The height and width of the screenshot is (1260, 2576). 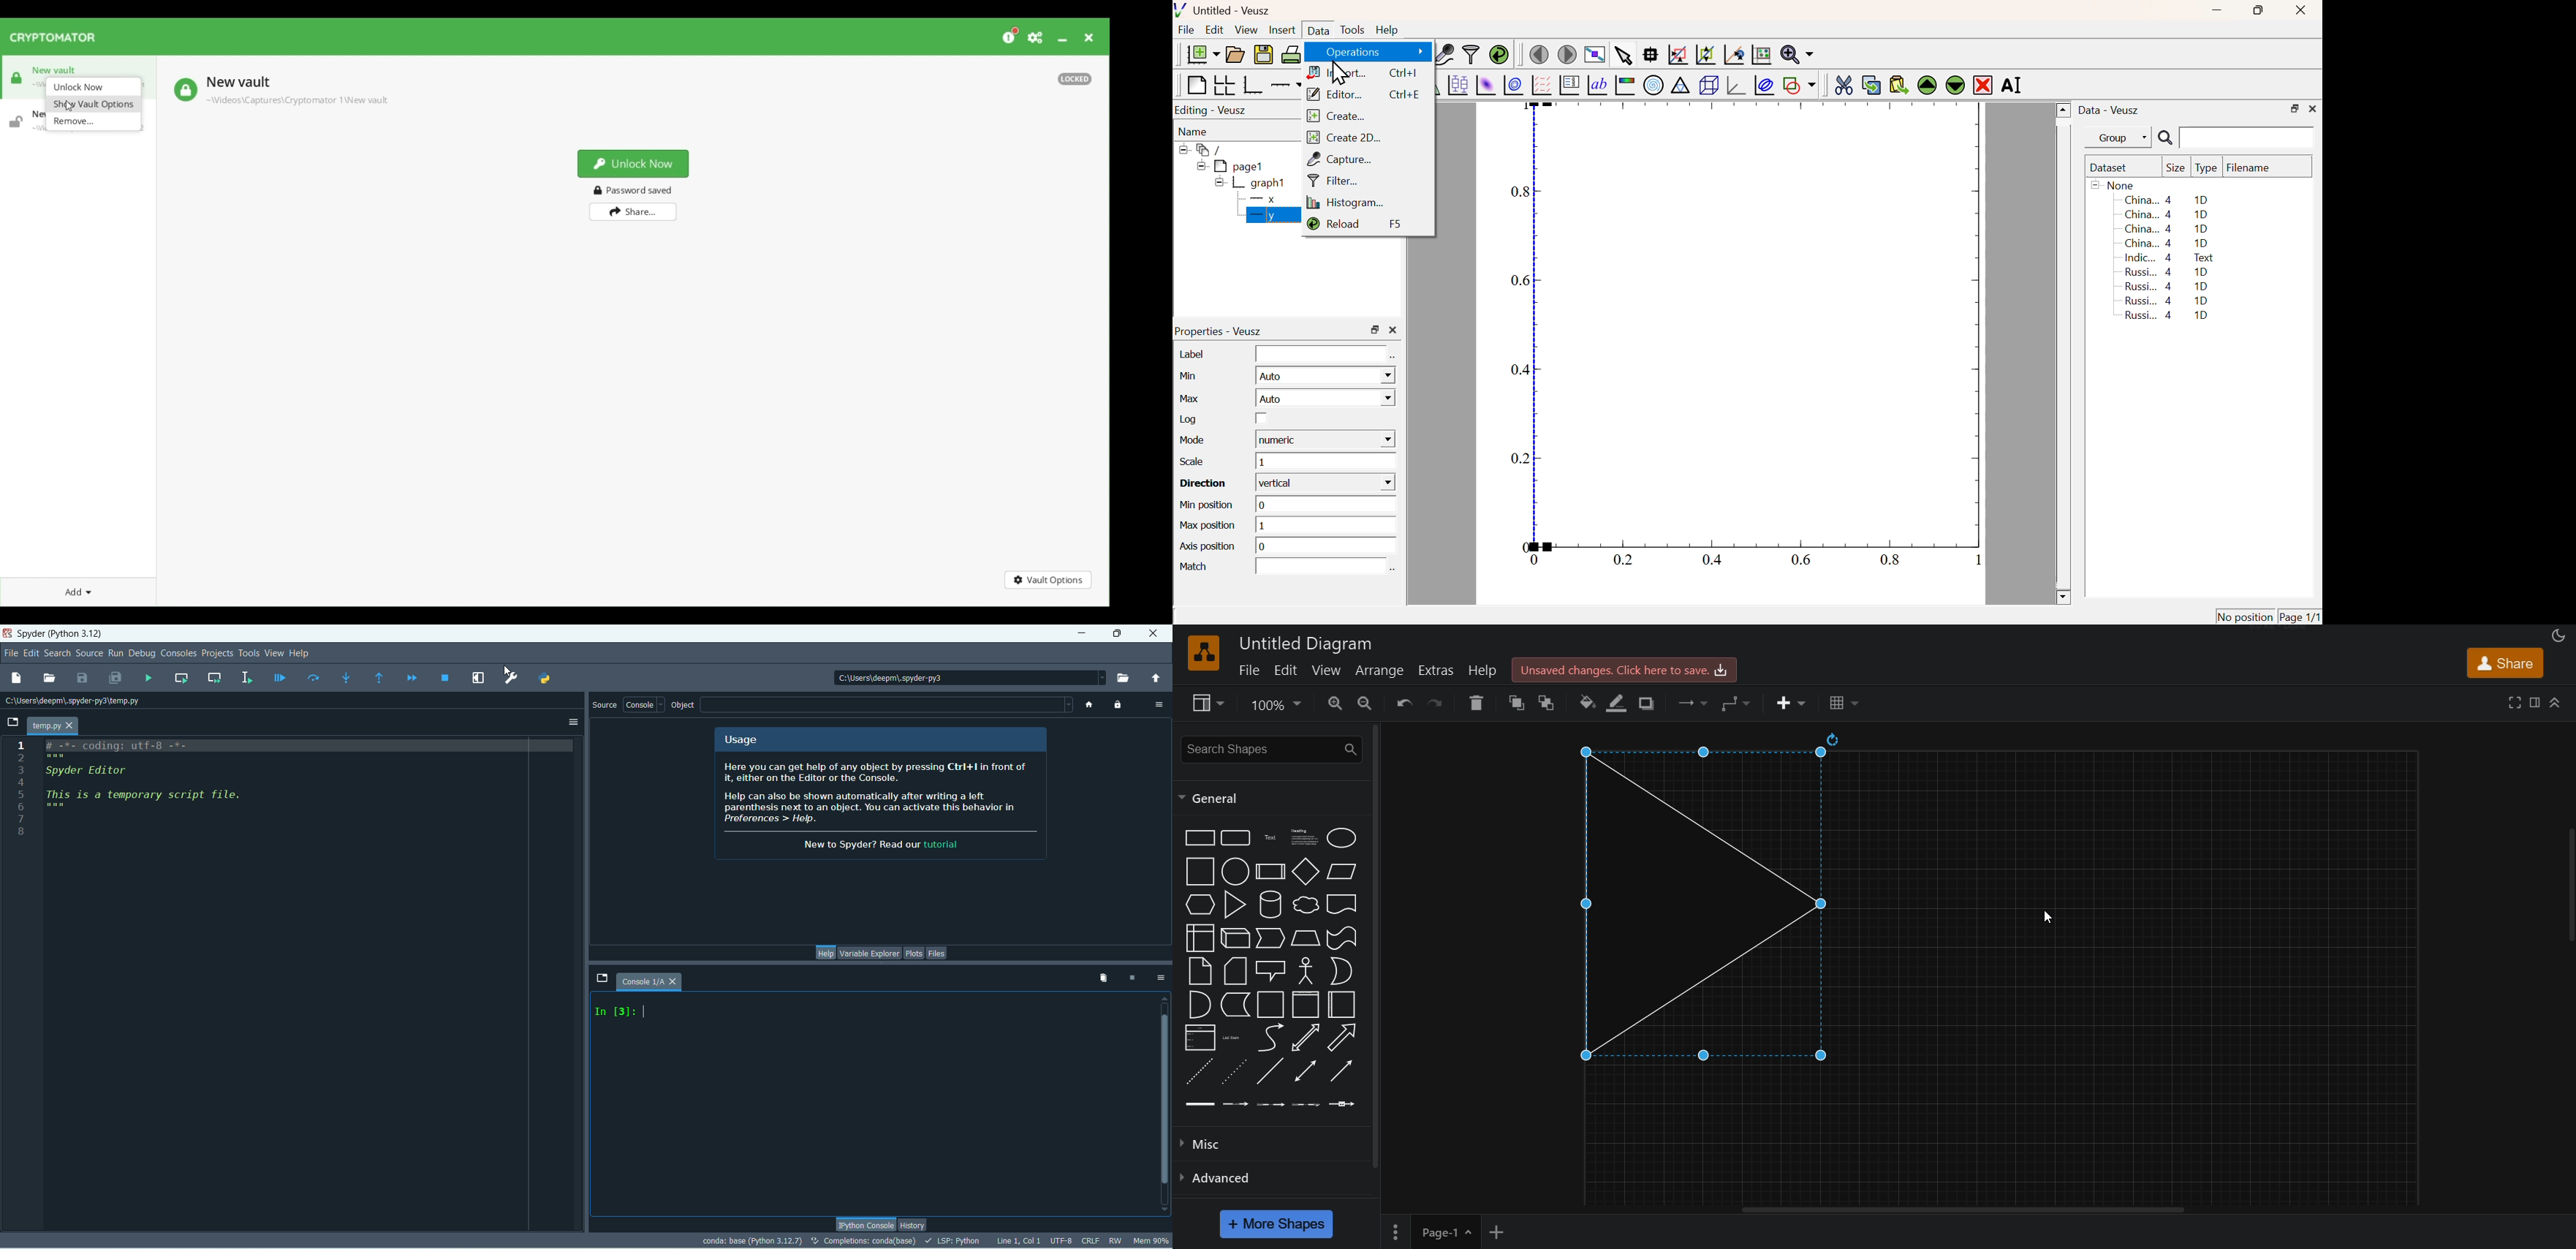 What do you see at coordinates (824, 951) in the screenshot?
I see `help` at bounding box center [824, 951].